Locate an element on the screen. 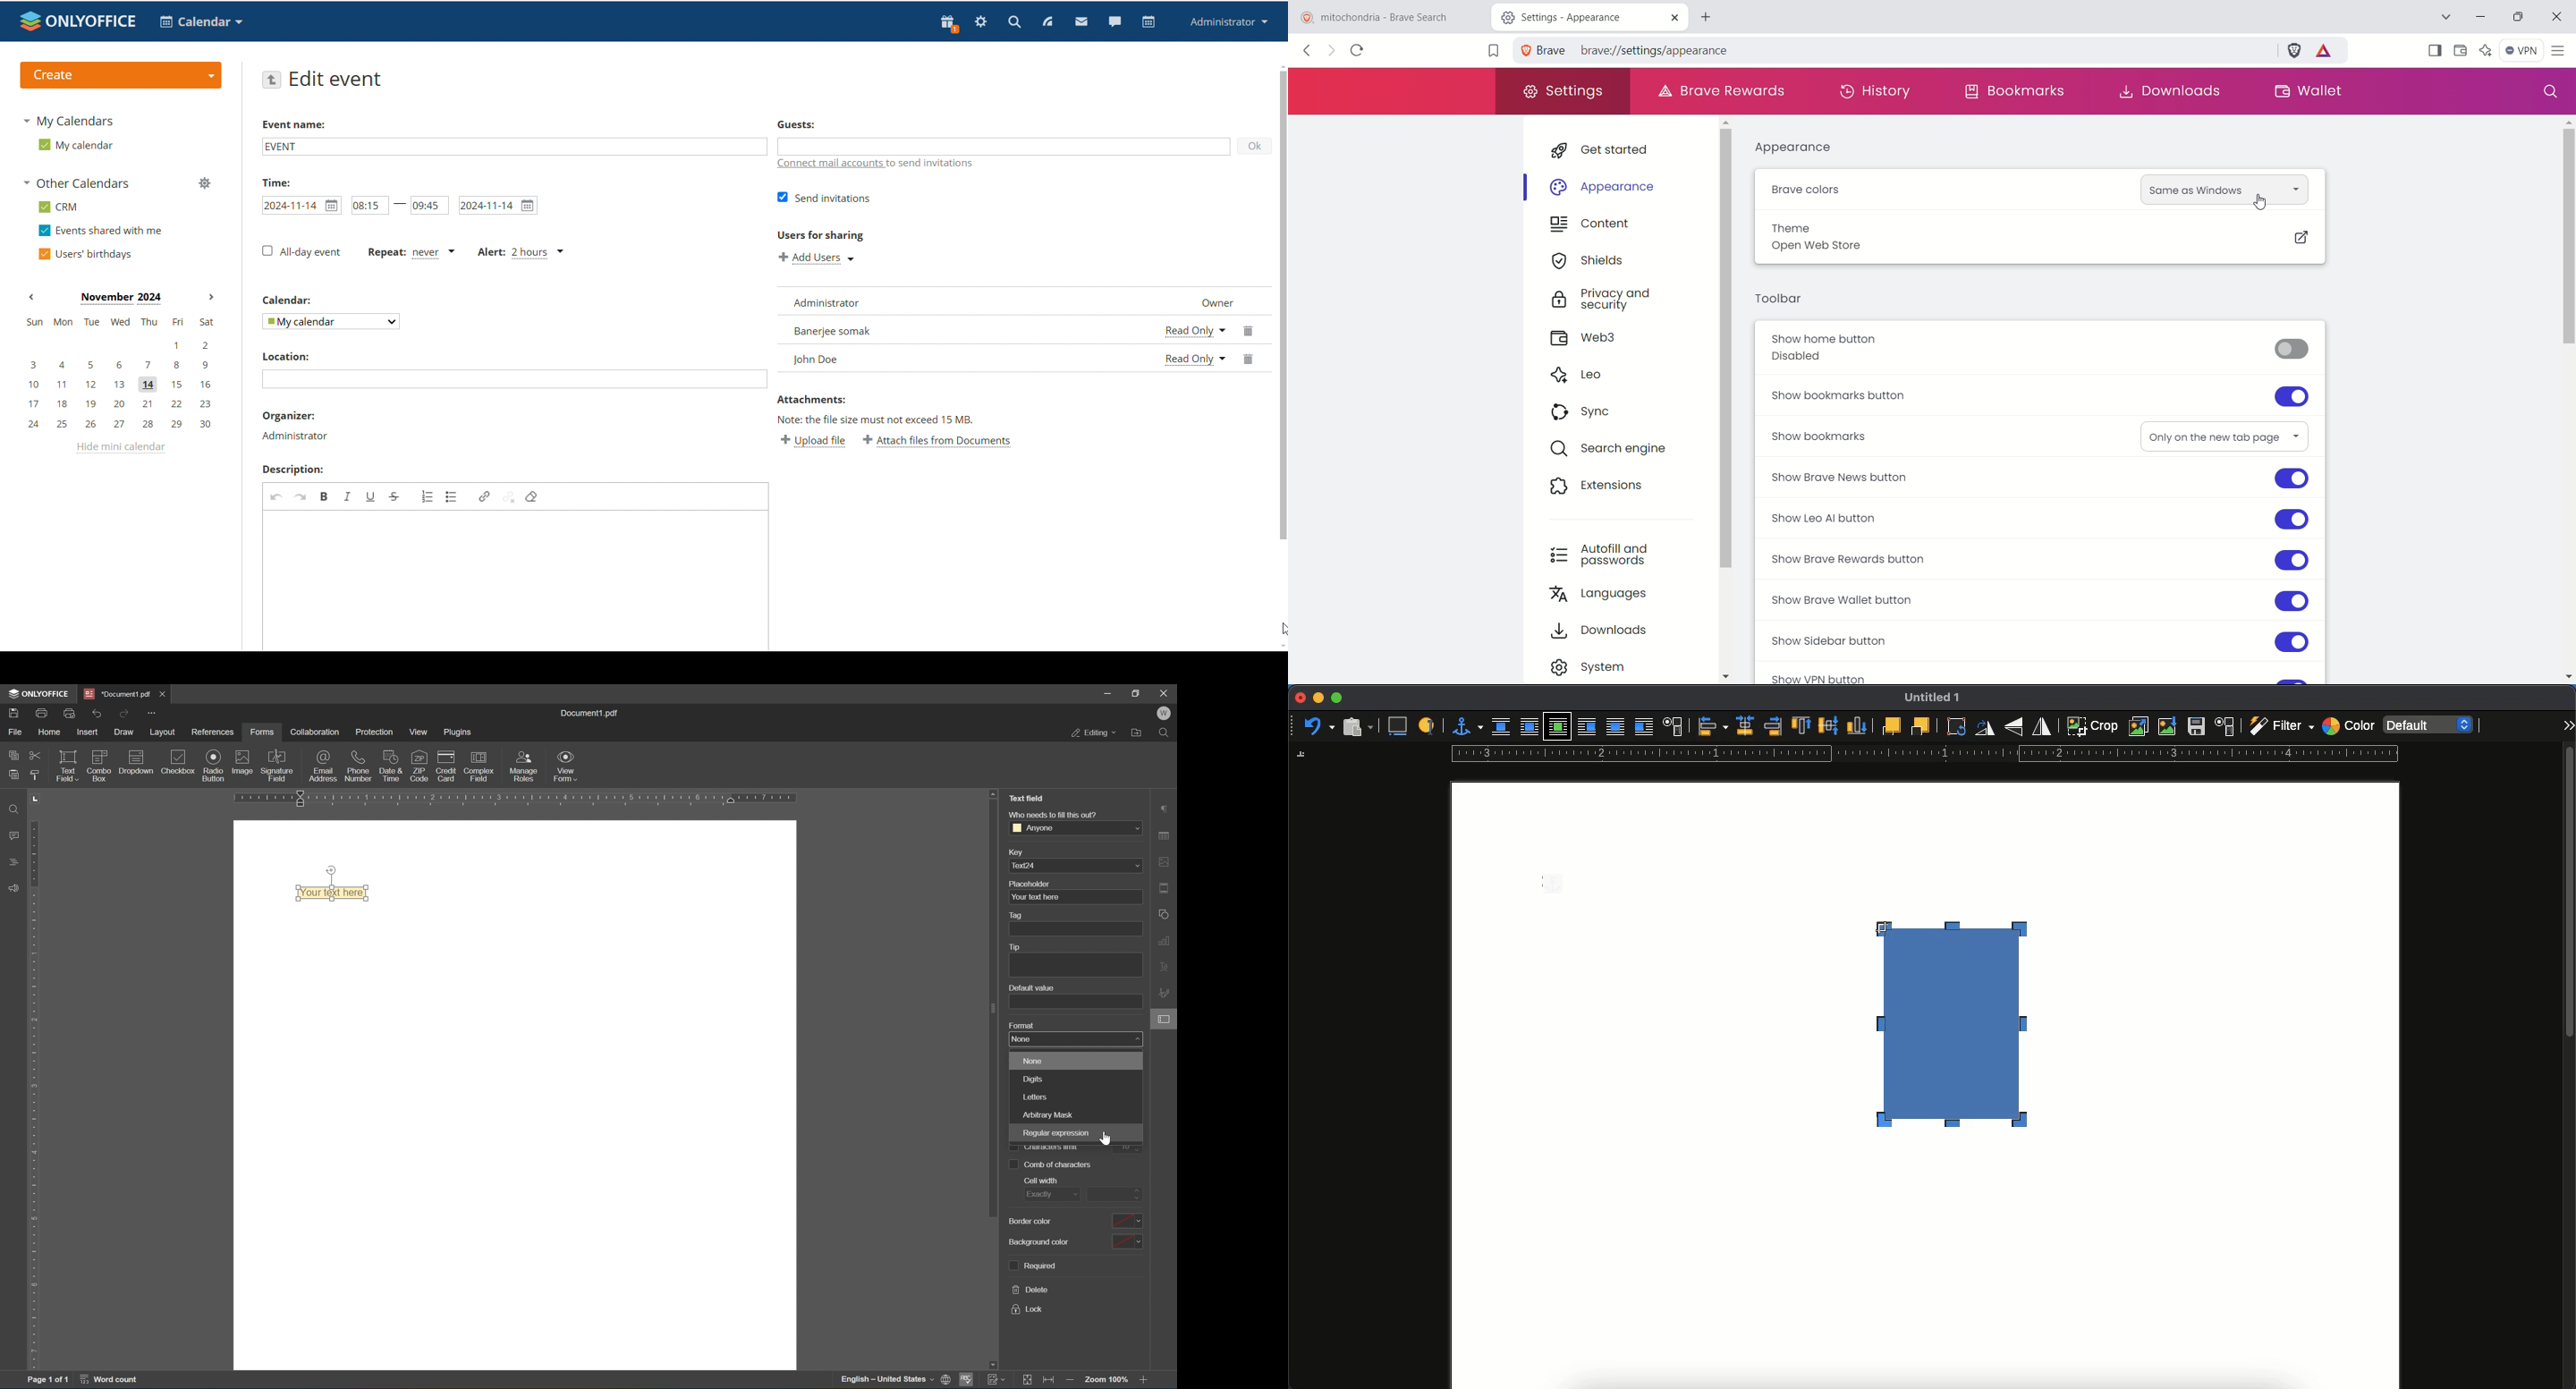 The image size is (2576, 1400). copy style is located at coordinates (34, 775).